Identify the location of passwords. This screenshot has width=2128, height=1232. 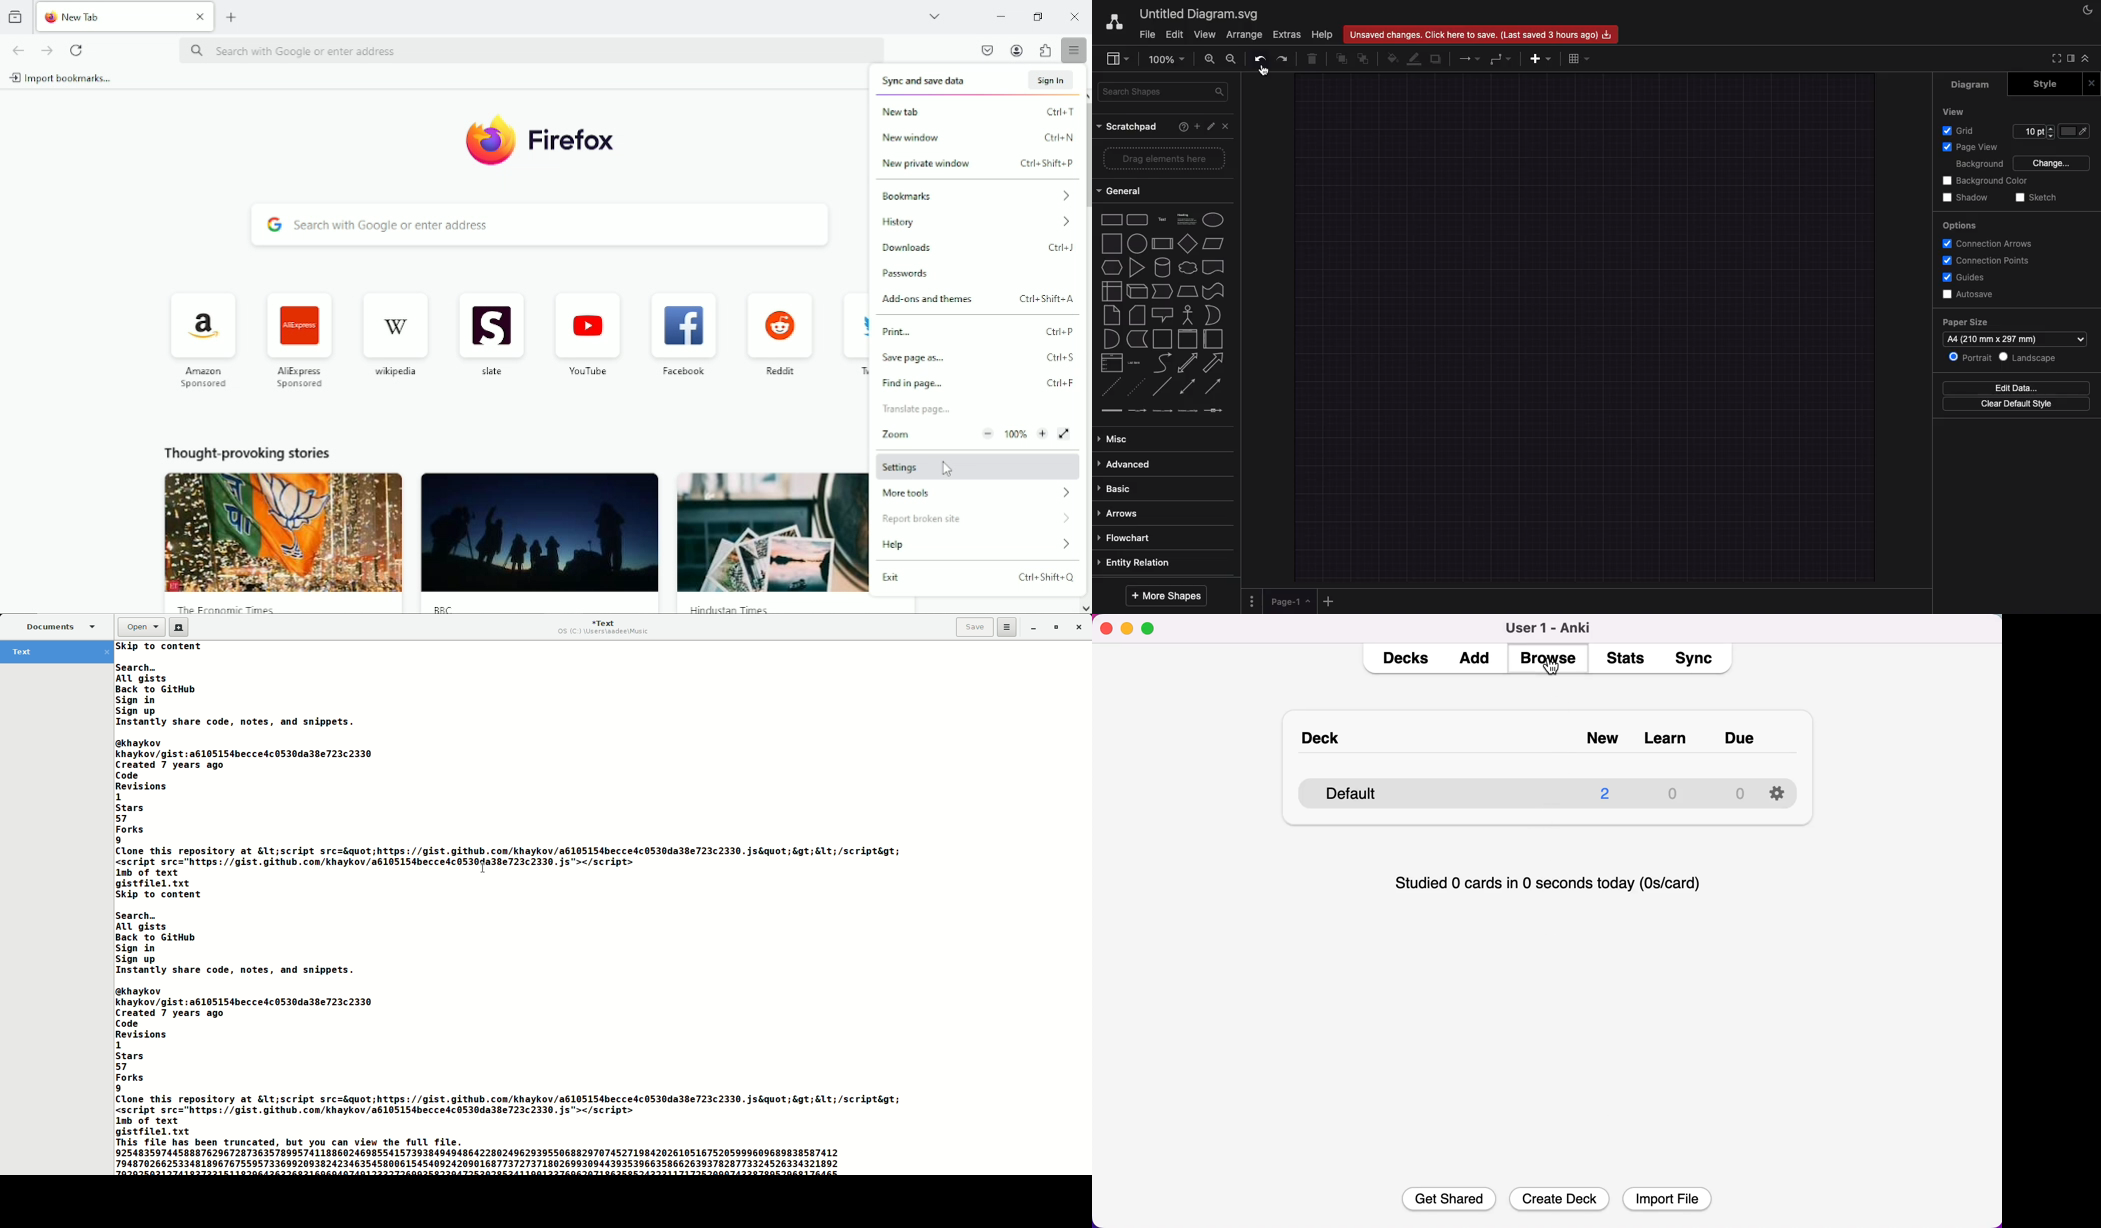
(905, 274).